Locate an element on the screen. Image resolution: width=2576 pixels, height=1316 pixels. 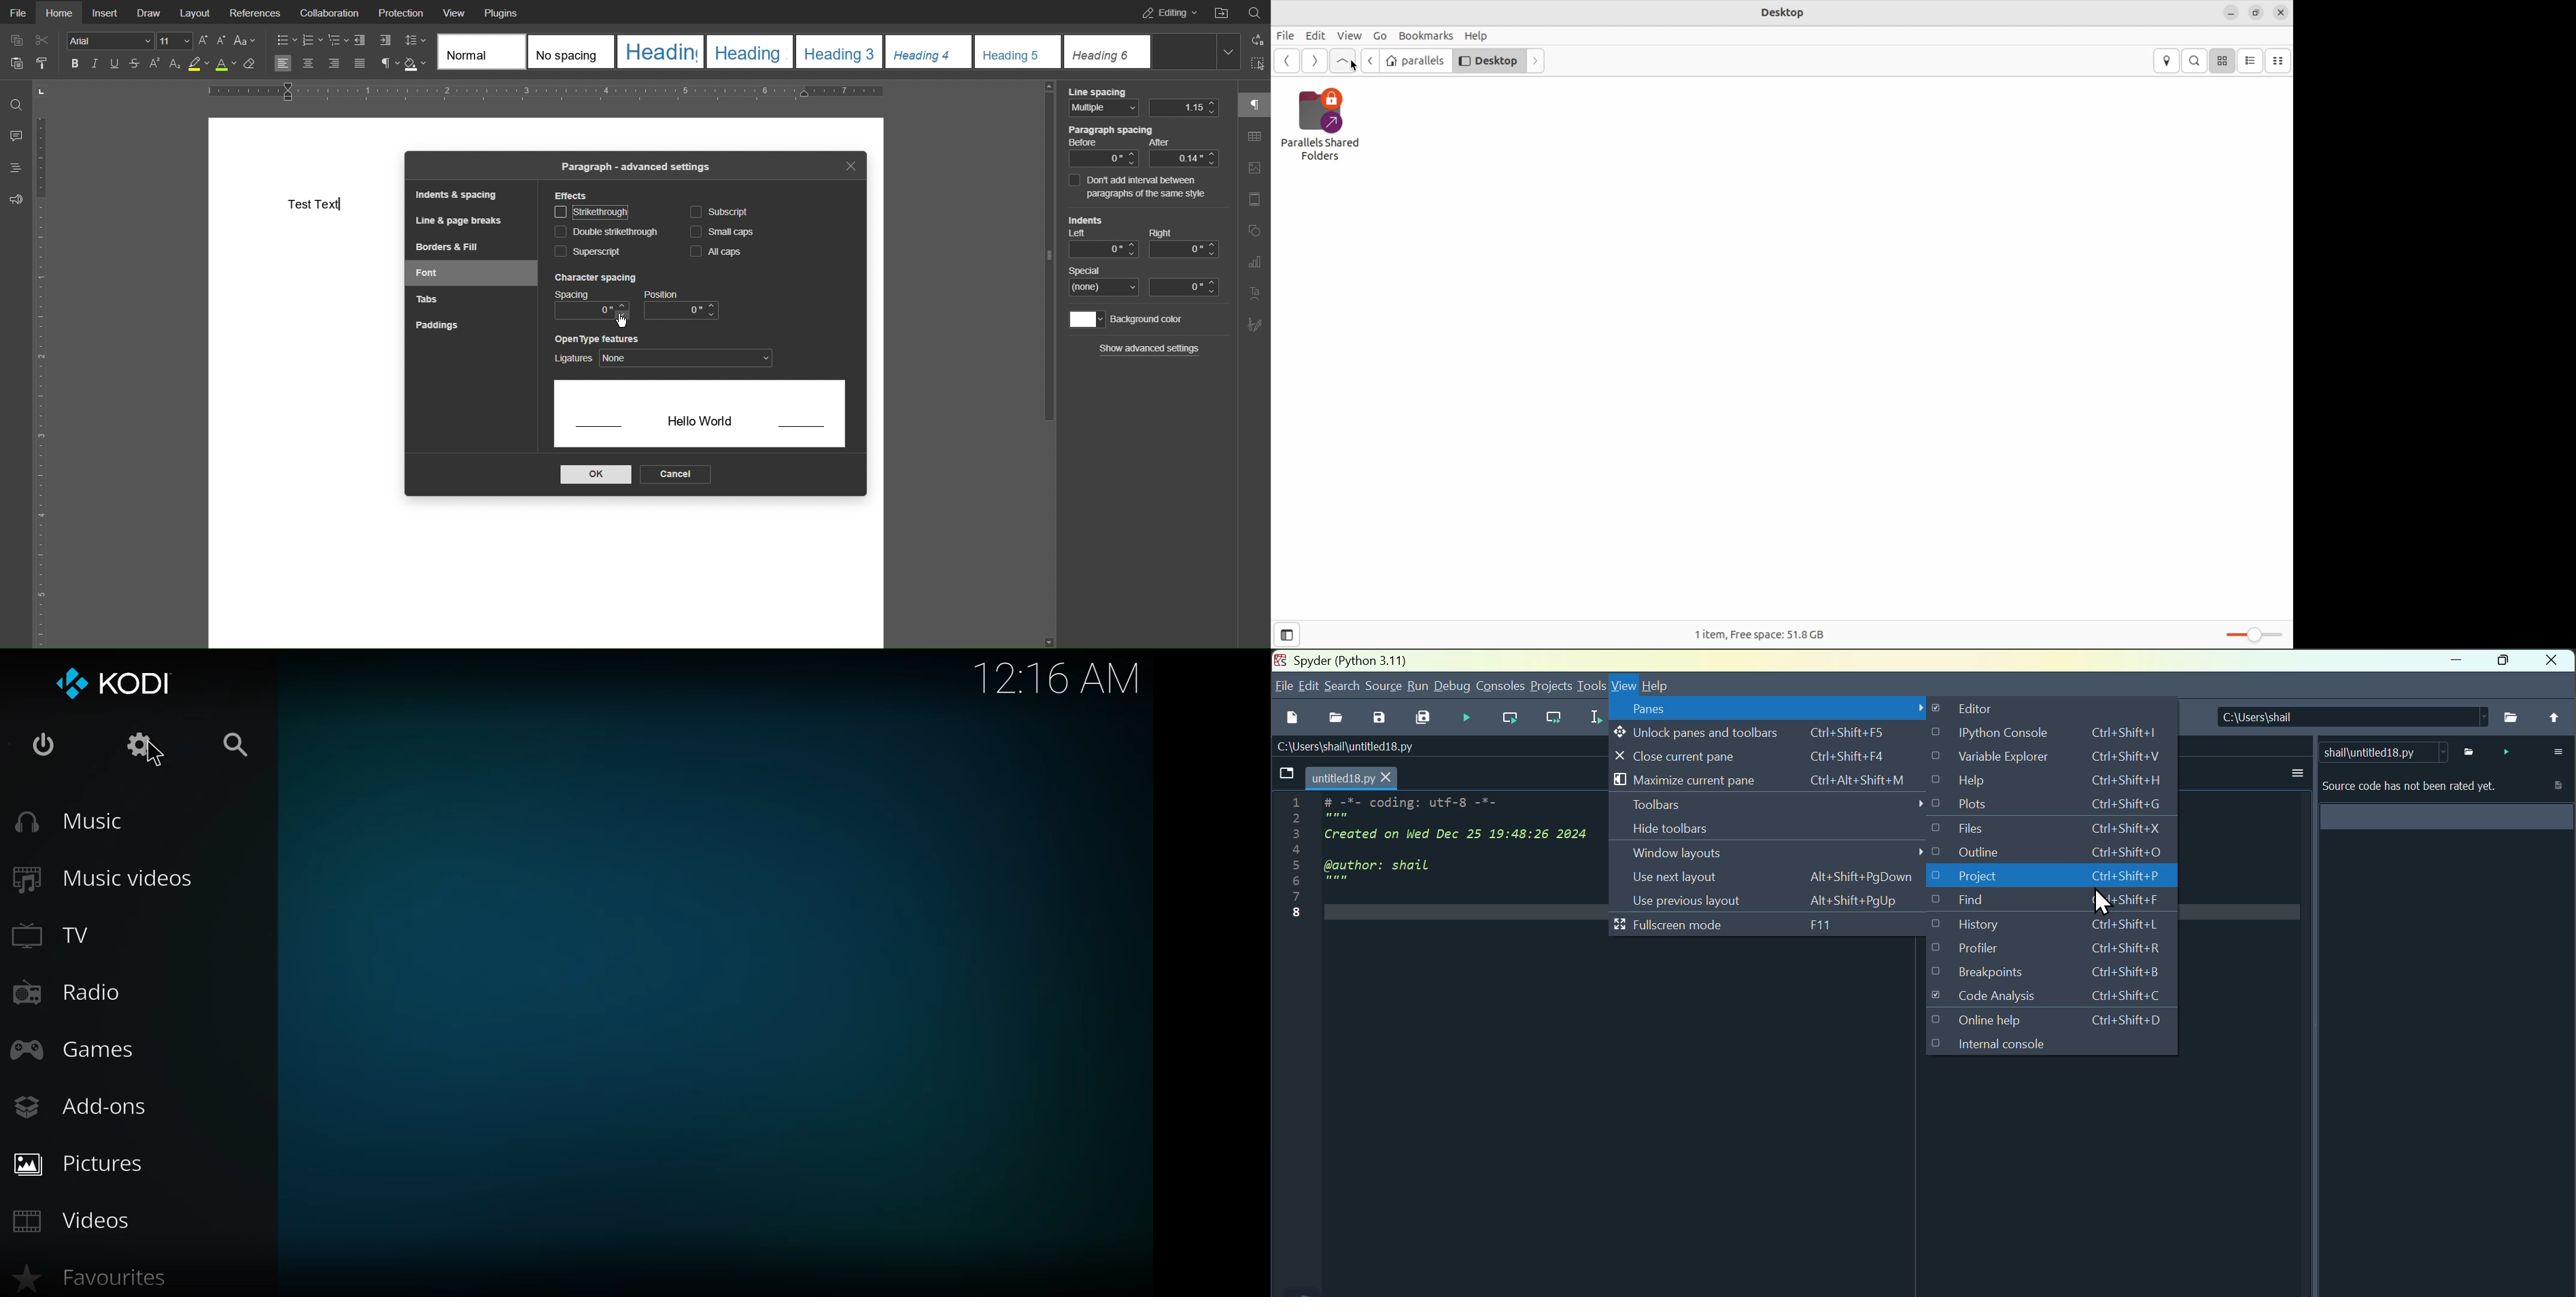
Horizontal Ruler is located at coordinates (545, 92).